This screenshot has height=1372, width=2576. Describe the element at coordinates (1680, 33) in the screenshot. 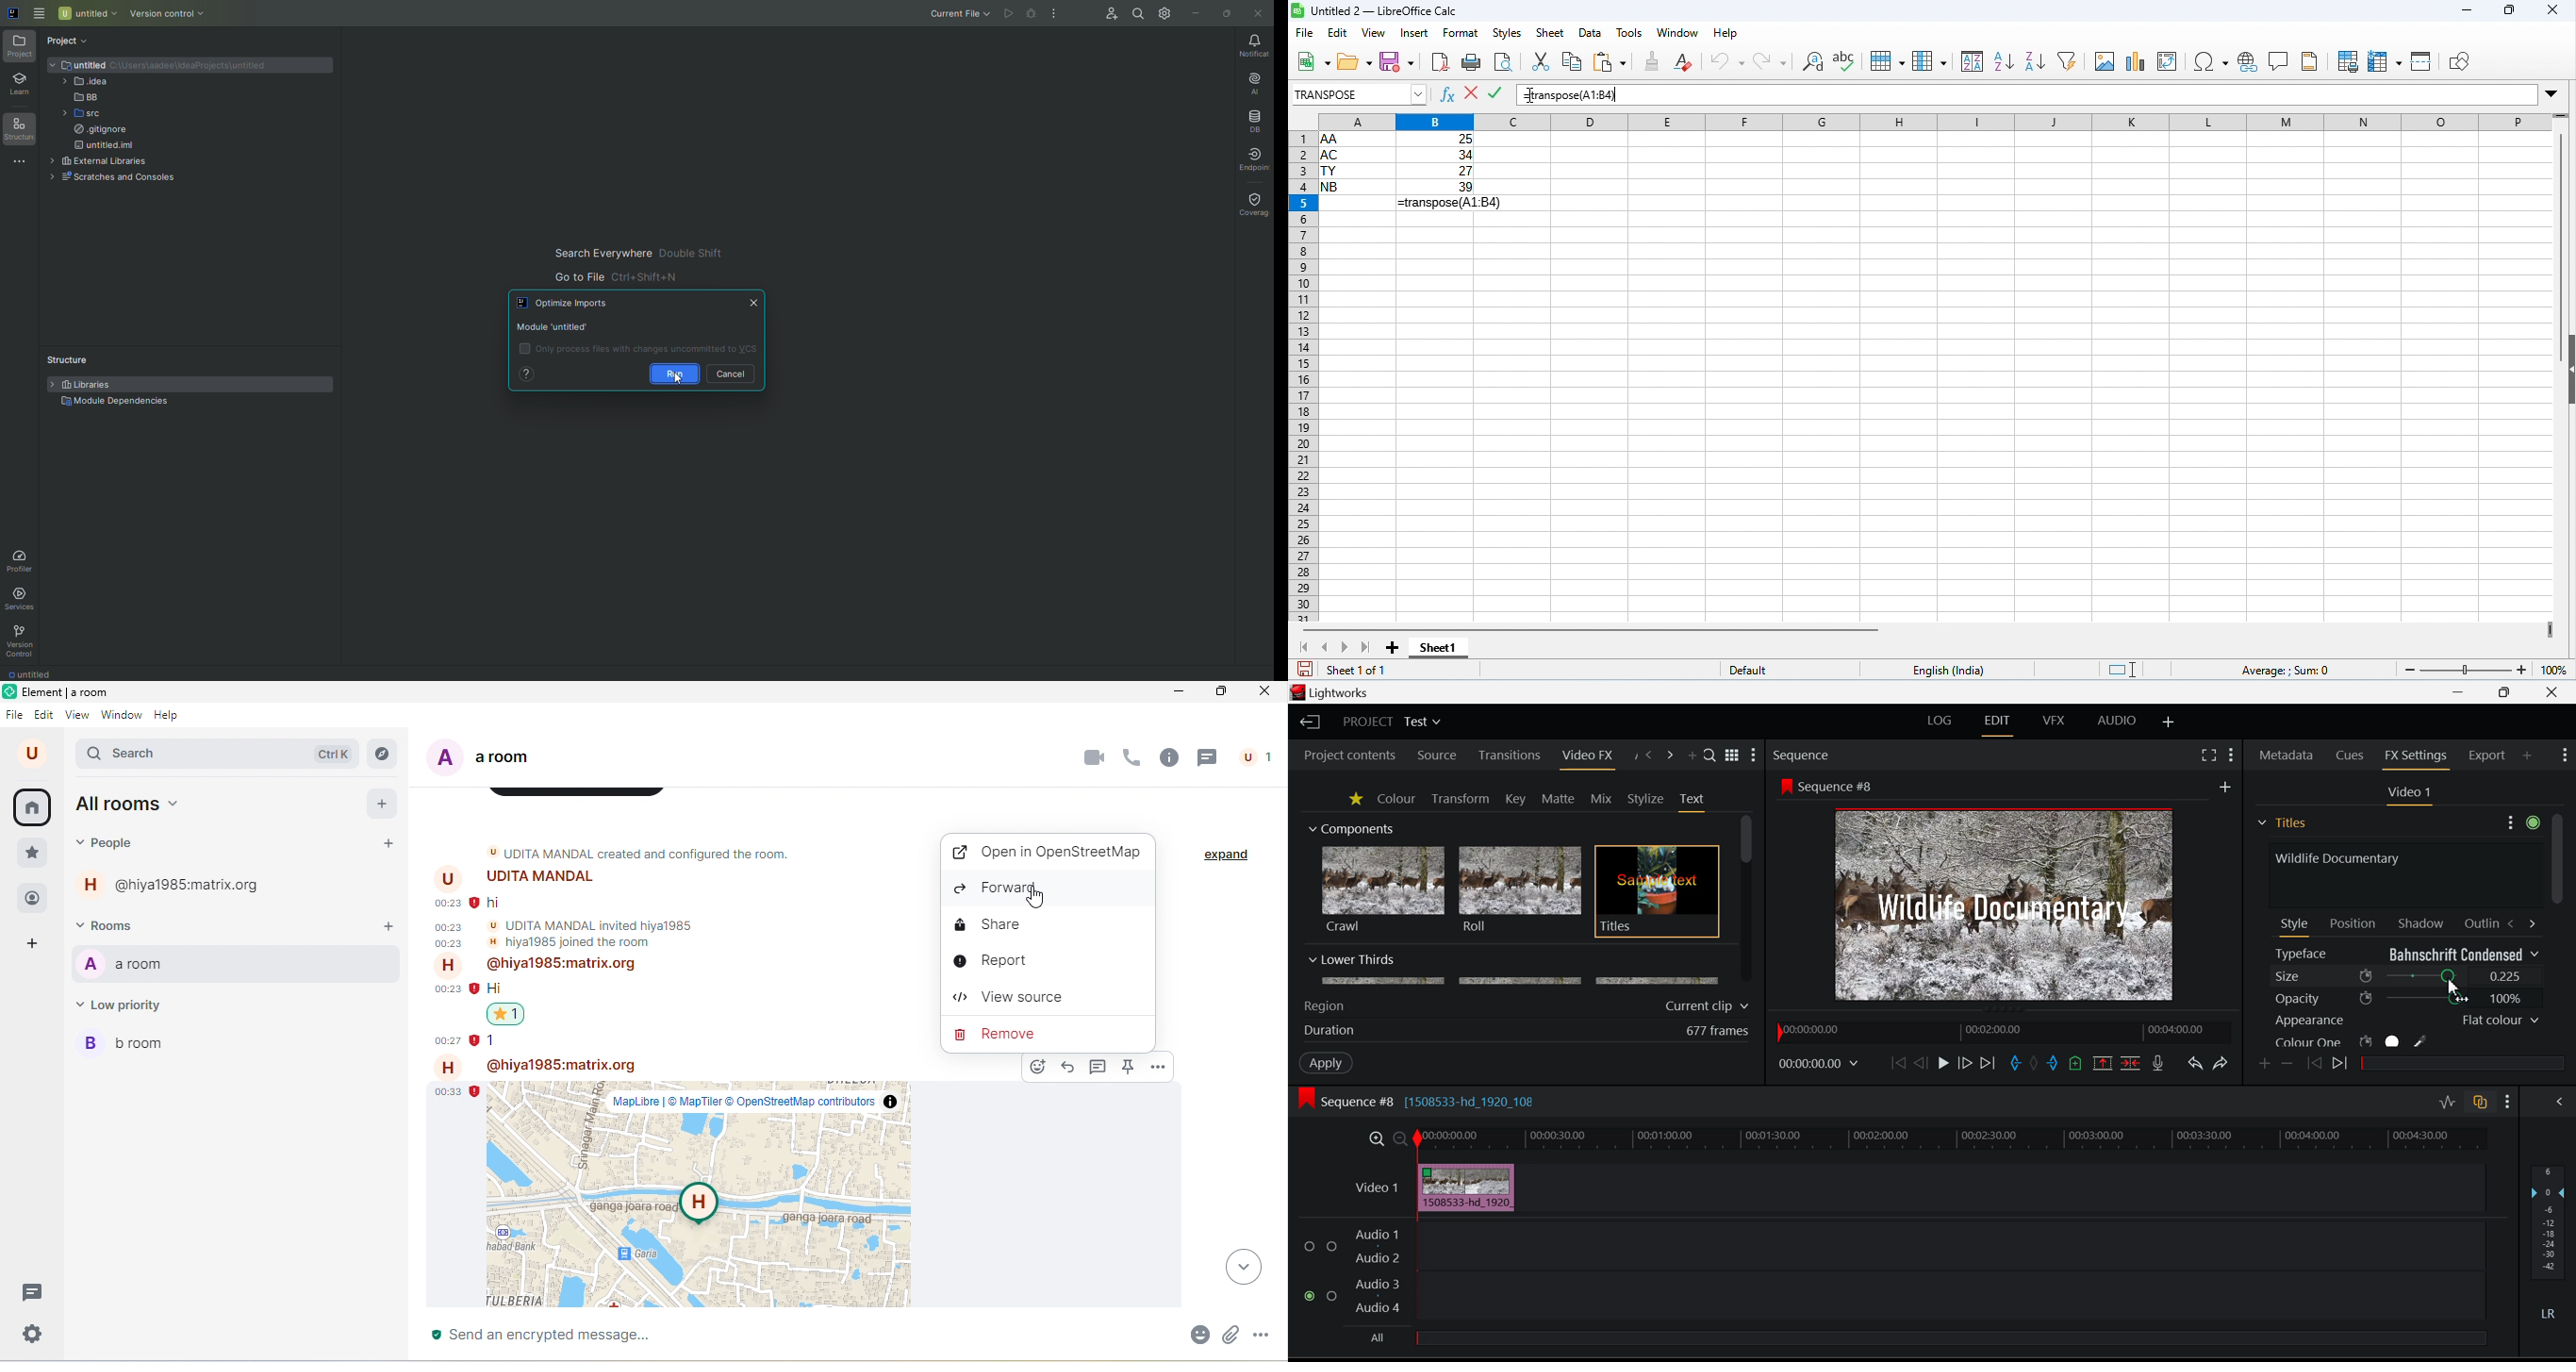

I see `window` at that location.